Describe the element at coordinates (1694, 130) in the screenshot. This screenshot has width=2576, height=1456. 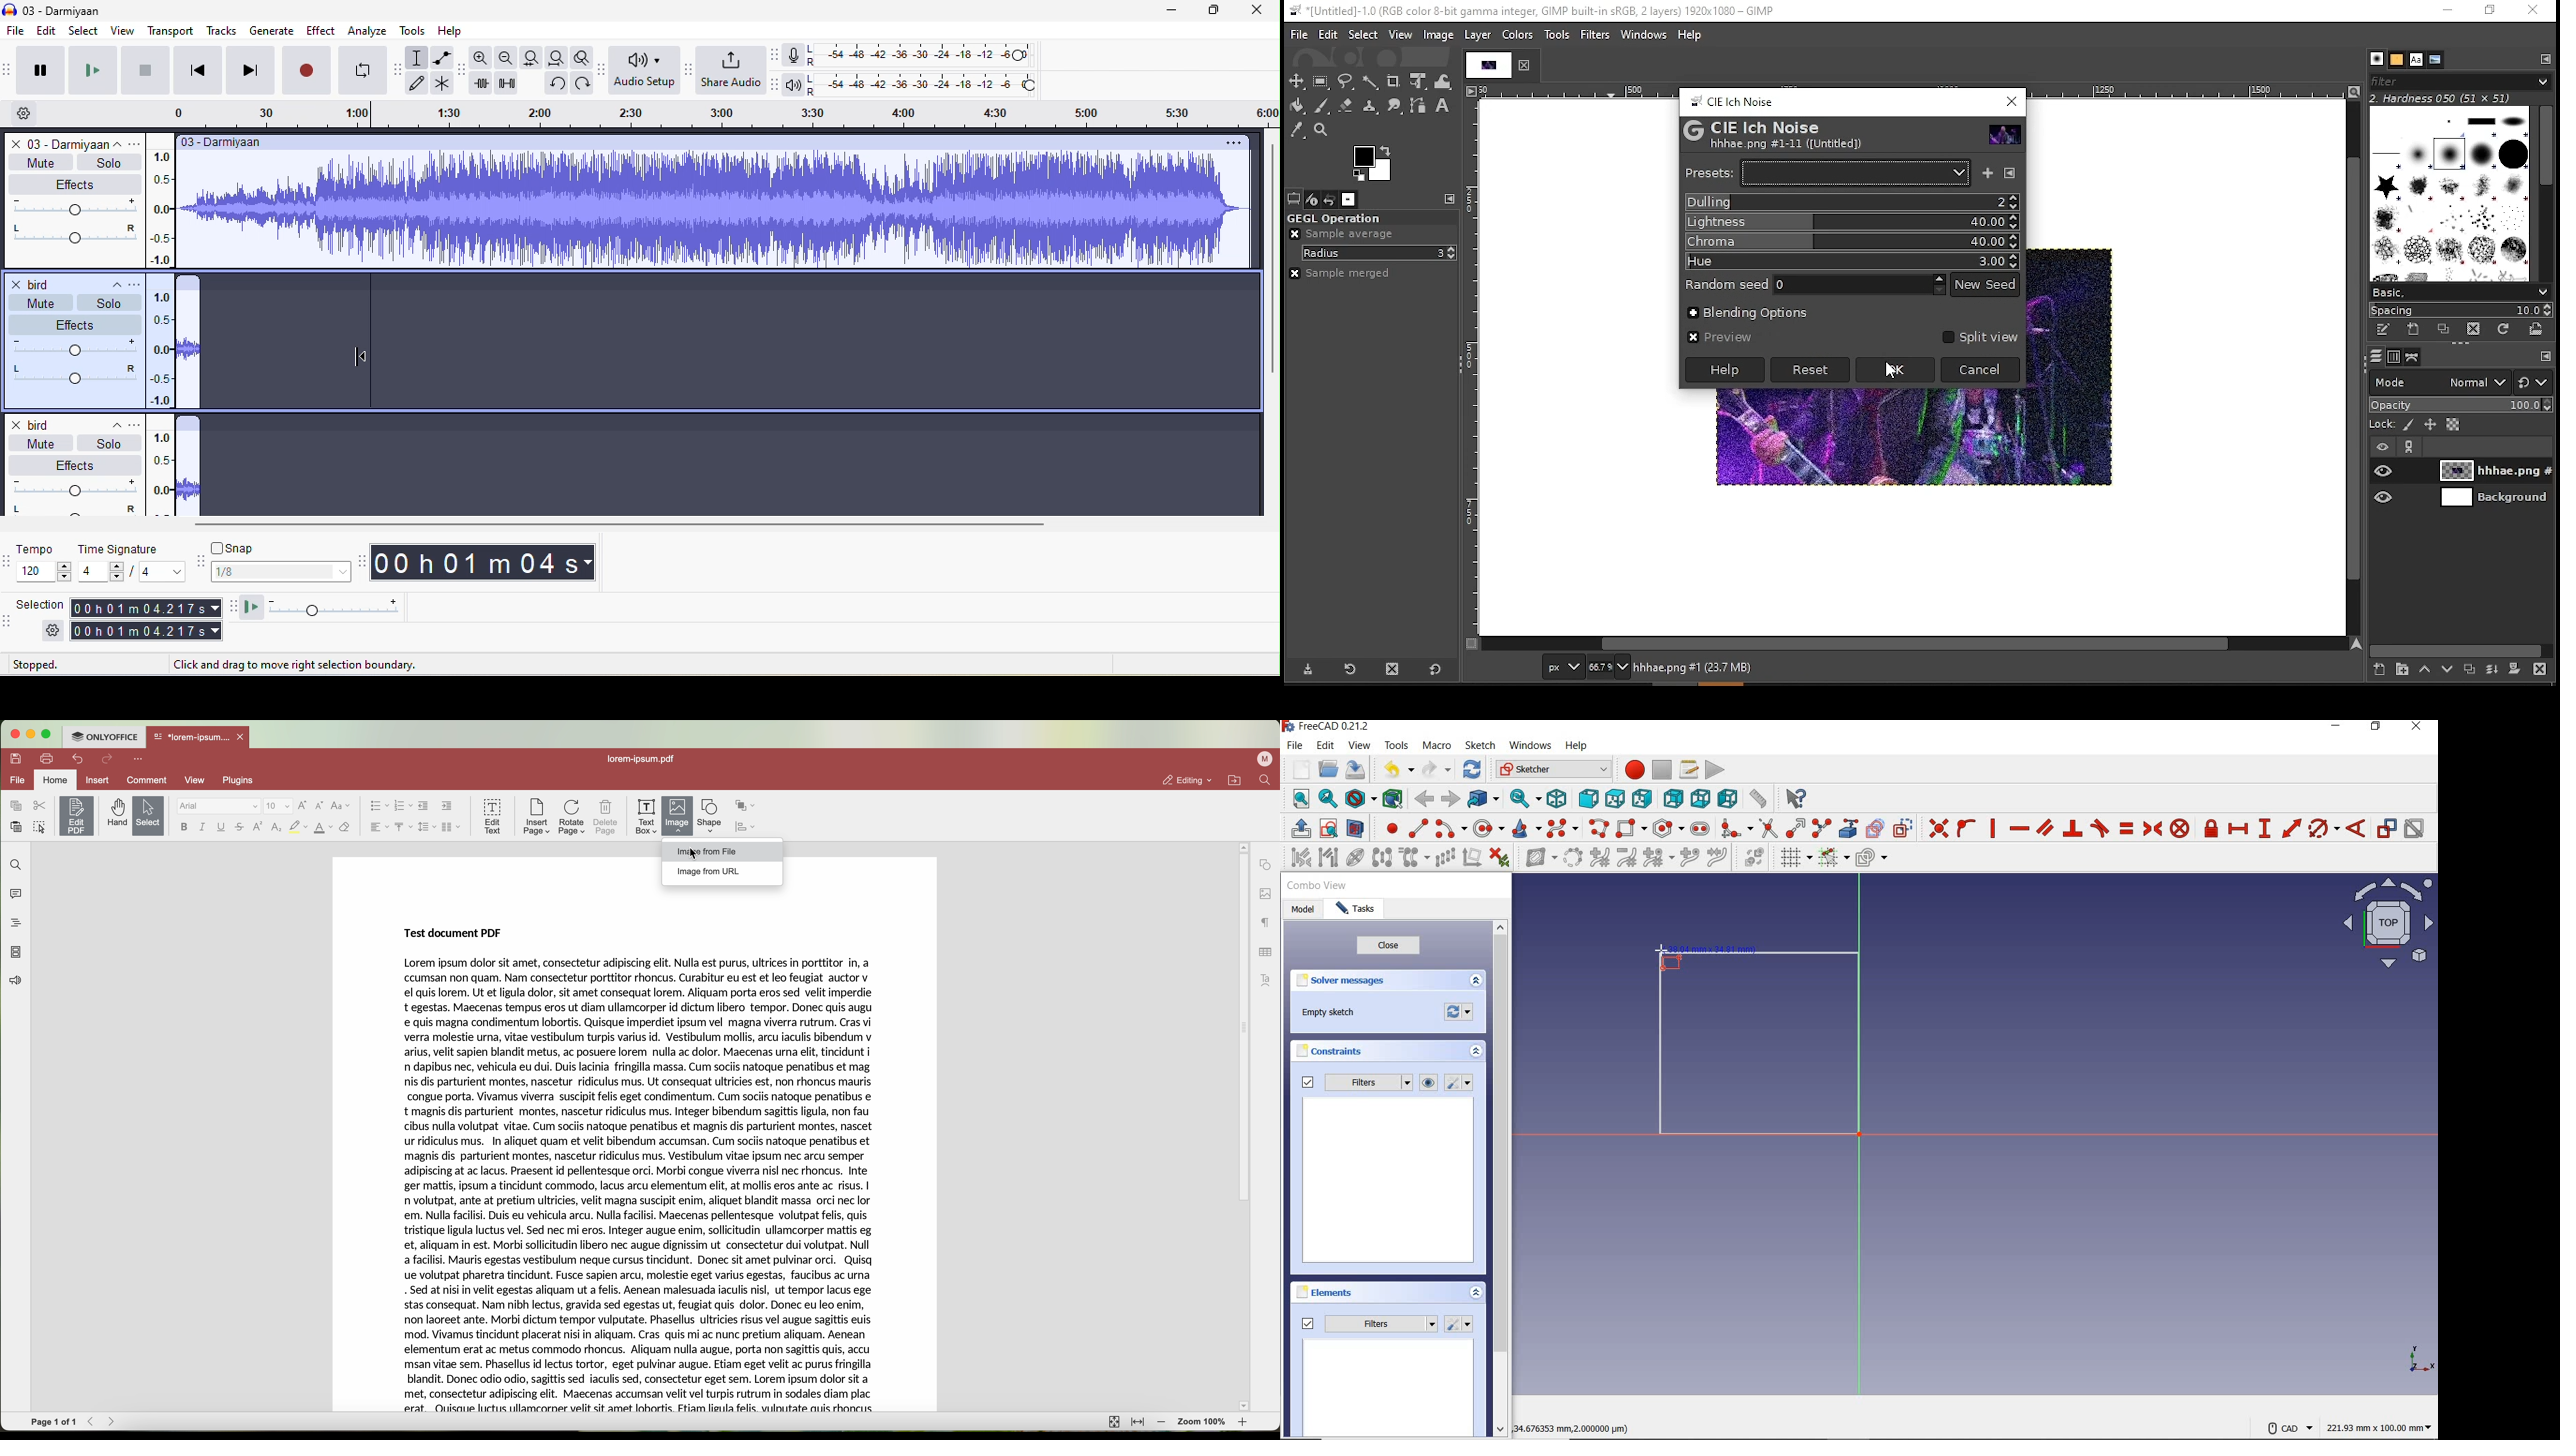
I see `logo` at that location.